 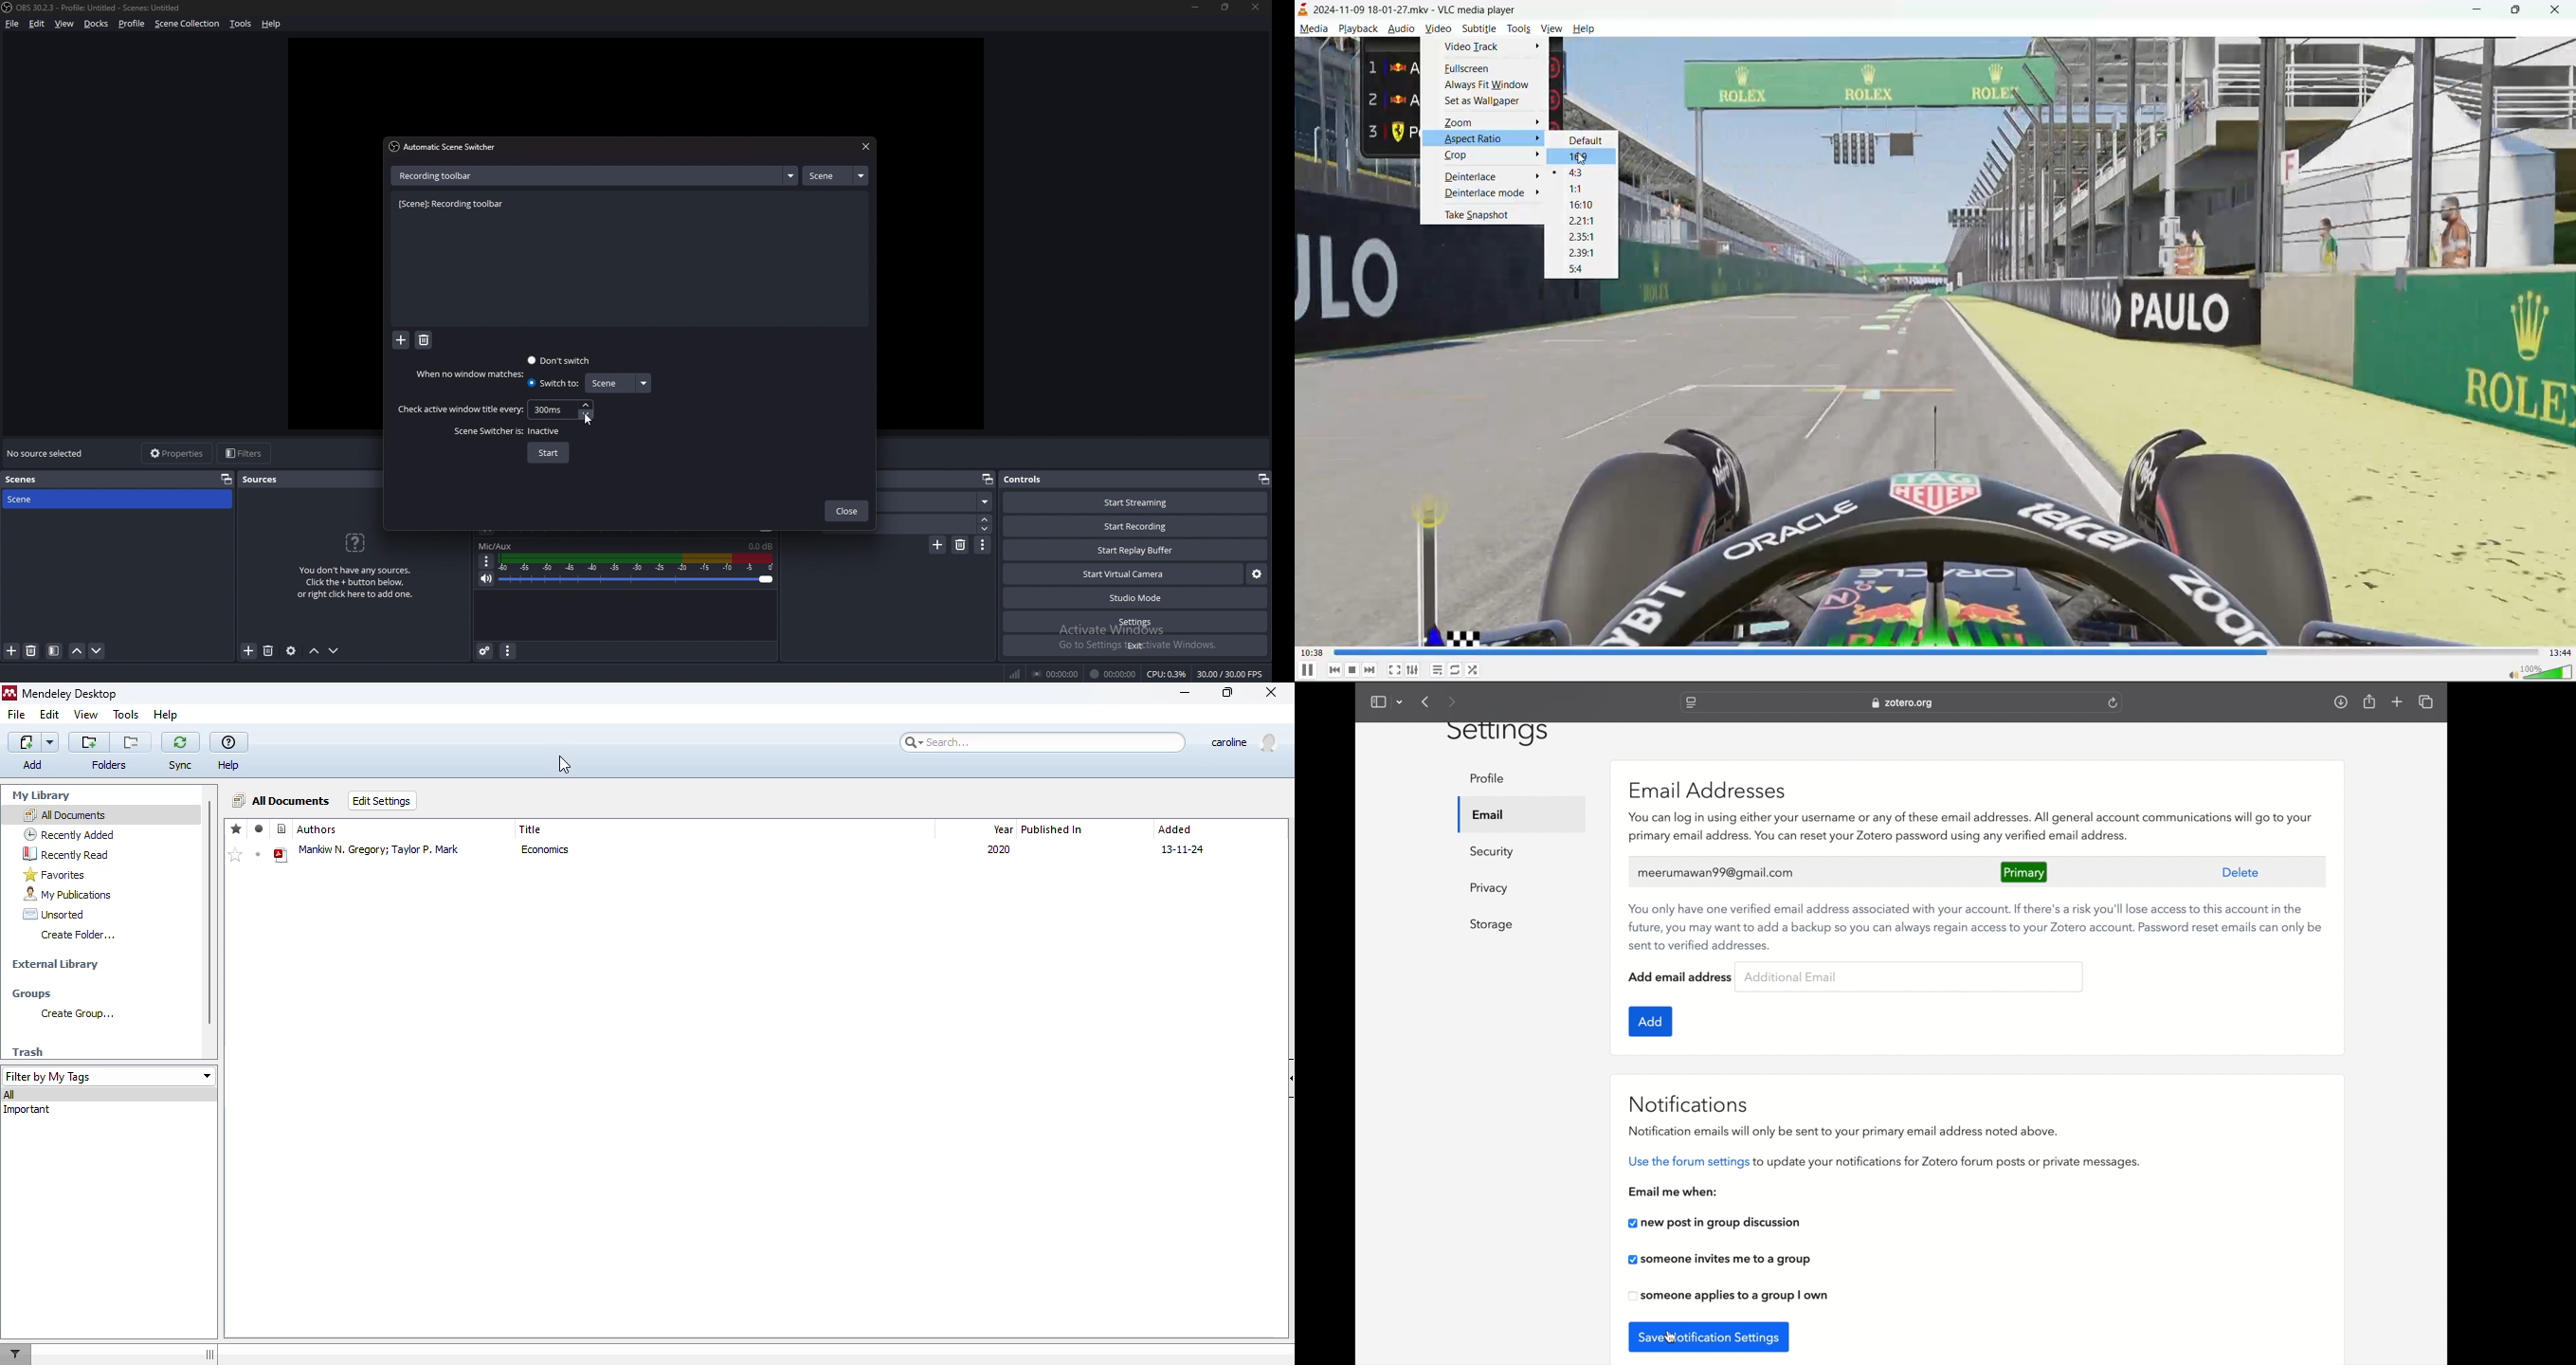 What do you see at coordinates (587, 418) in the screenshot?
I see `cursor` at bounding box center [587, 418].